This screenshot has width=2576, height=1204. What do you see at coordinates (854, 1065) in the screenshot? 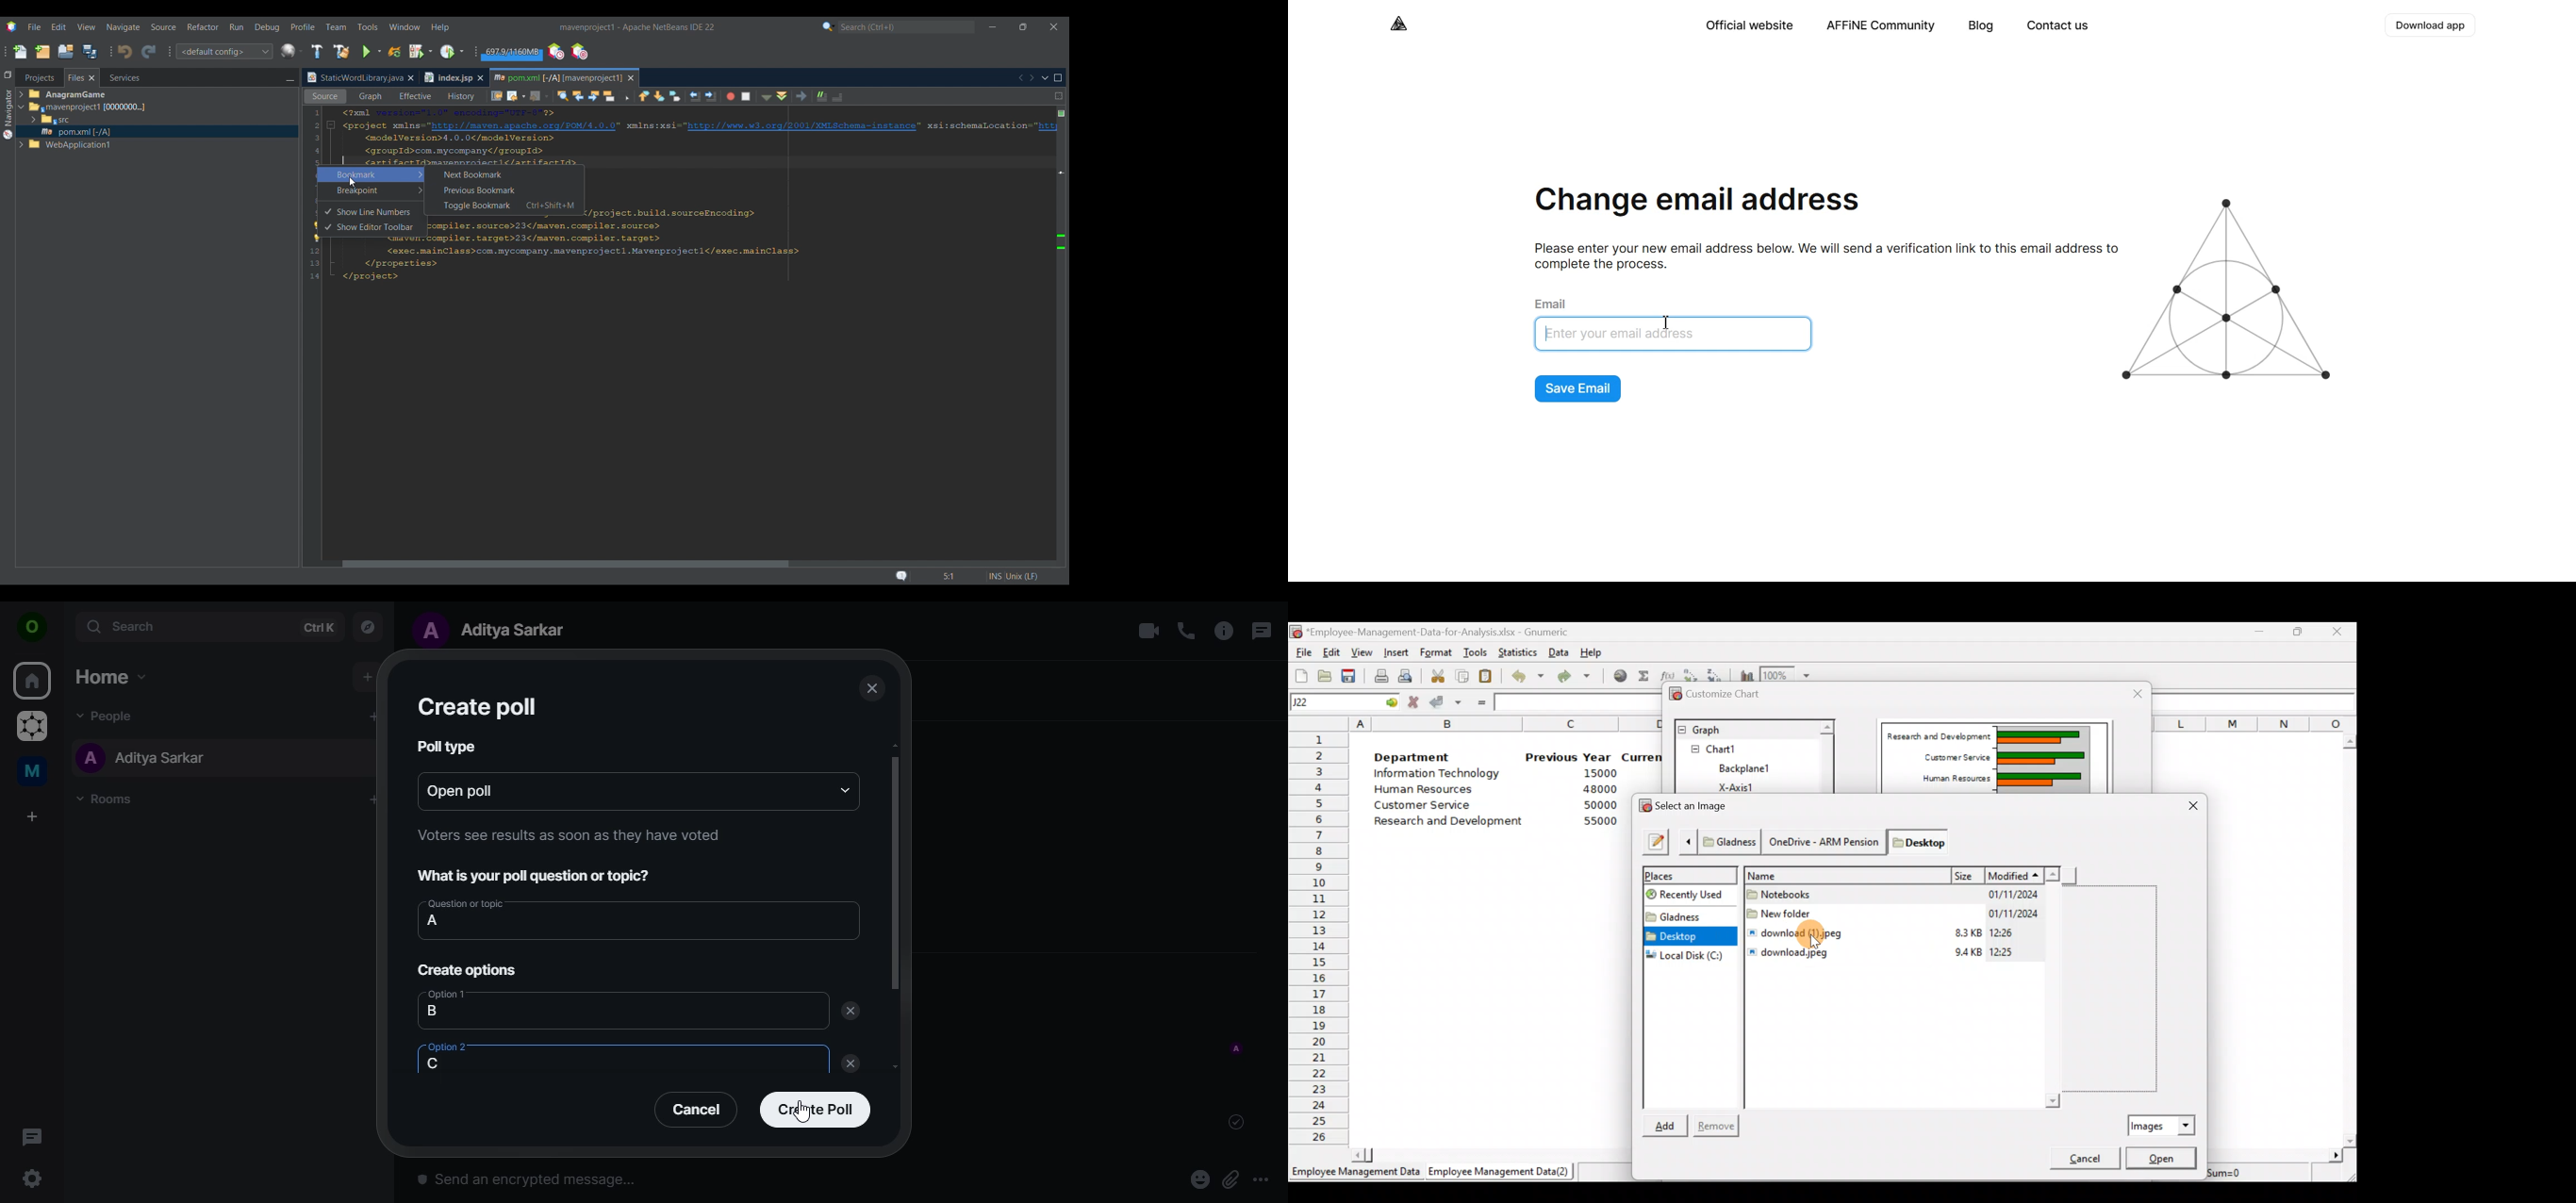
I see `delete` at bounding box center [854, 1065].